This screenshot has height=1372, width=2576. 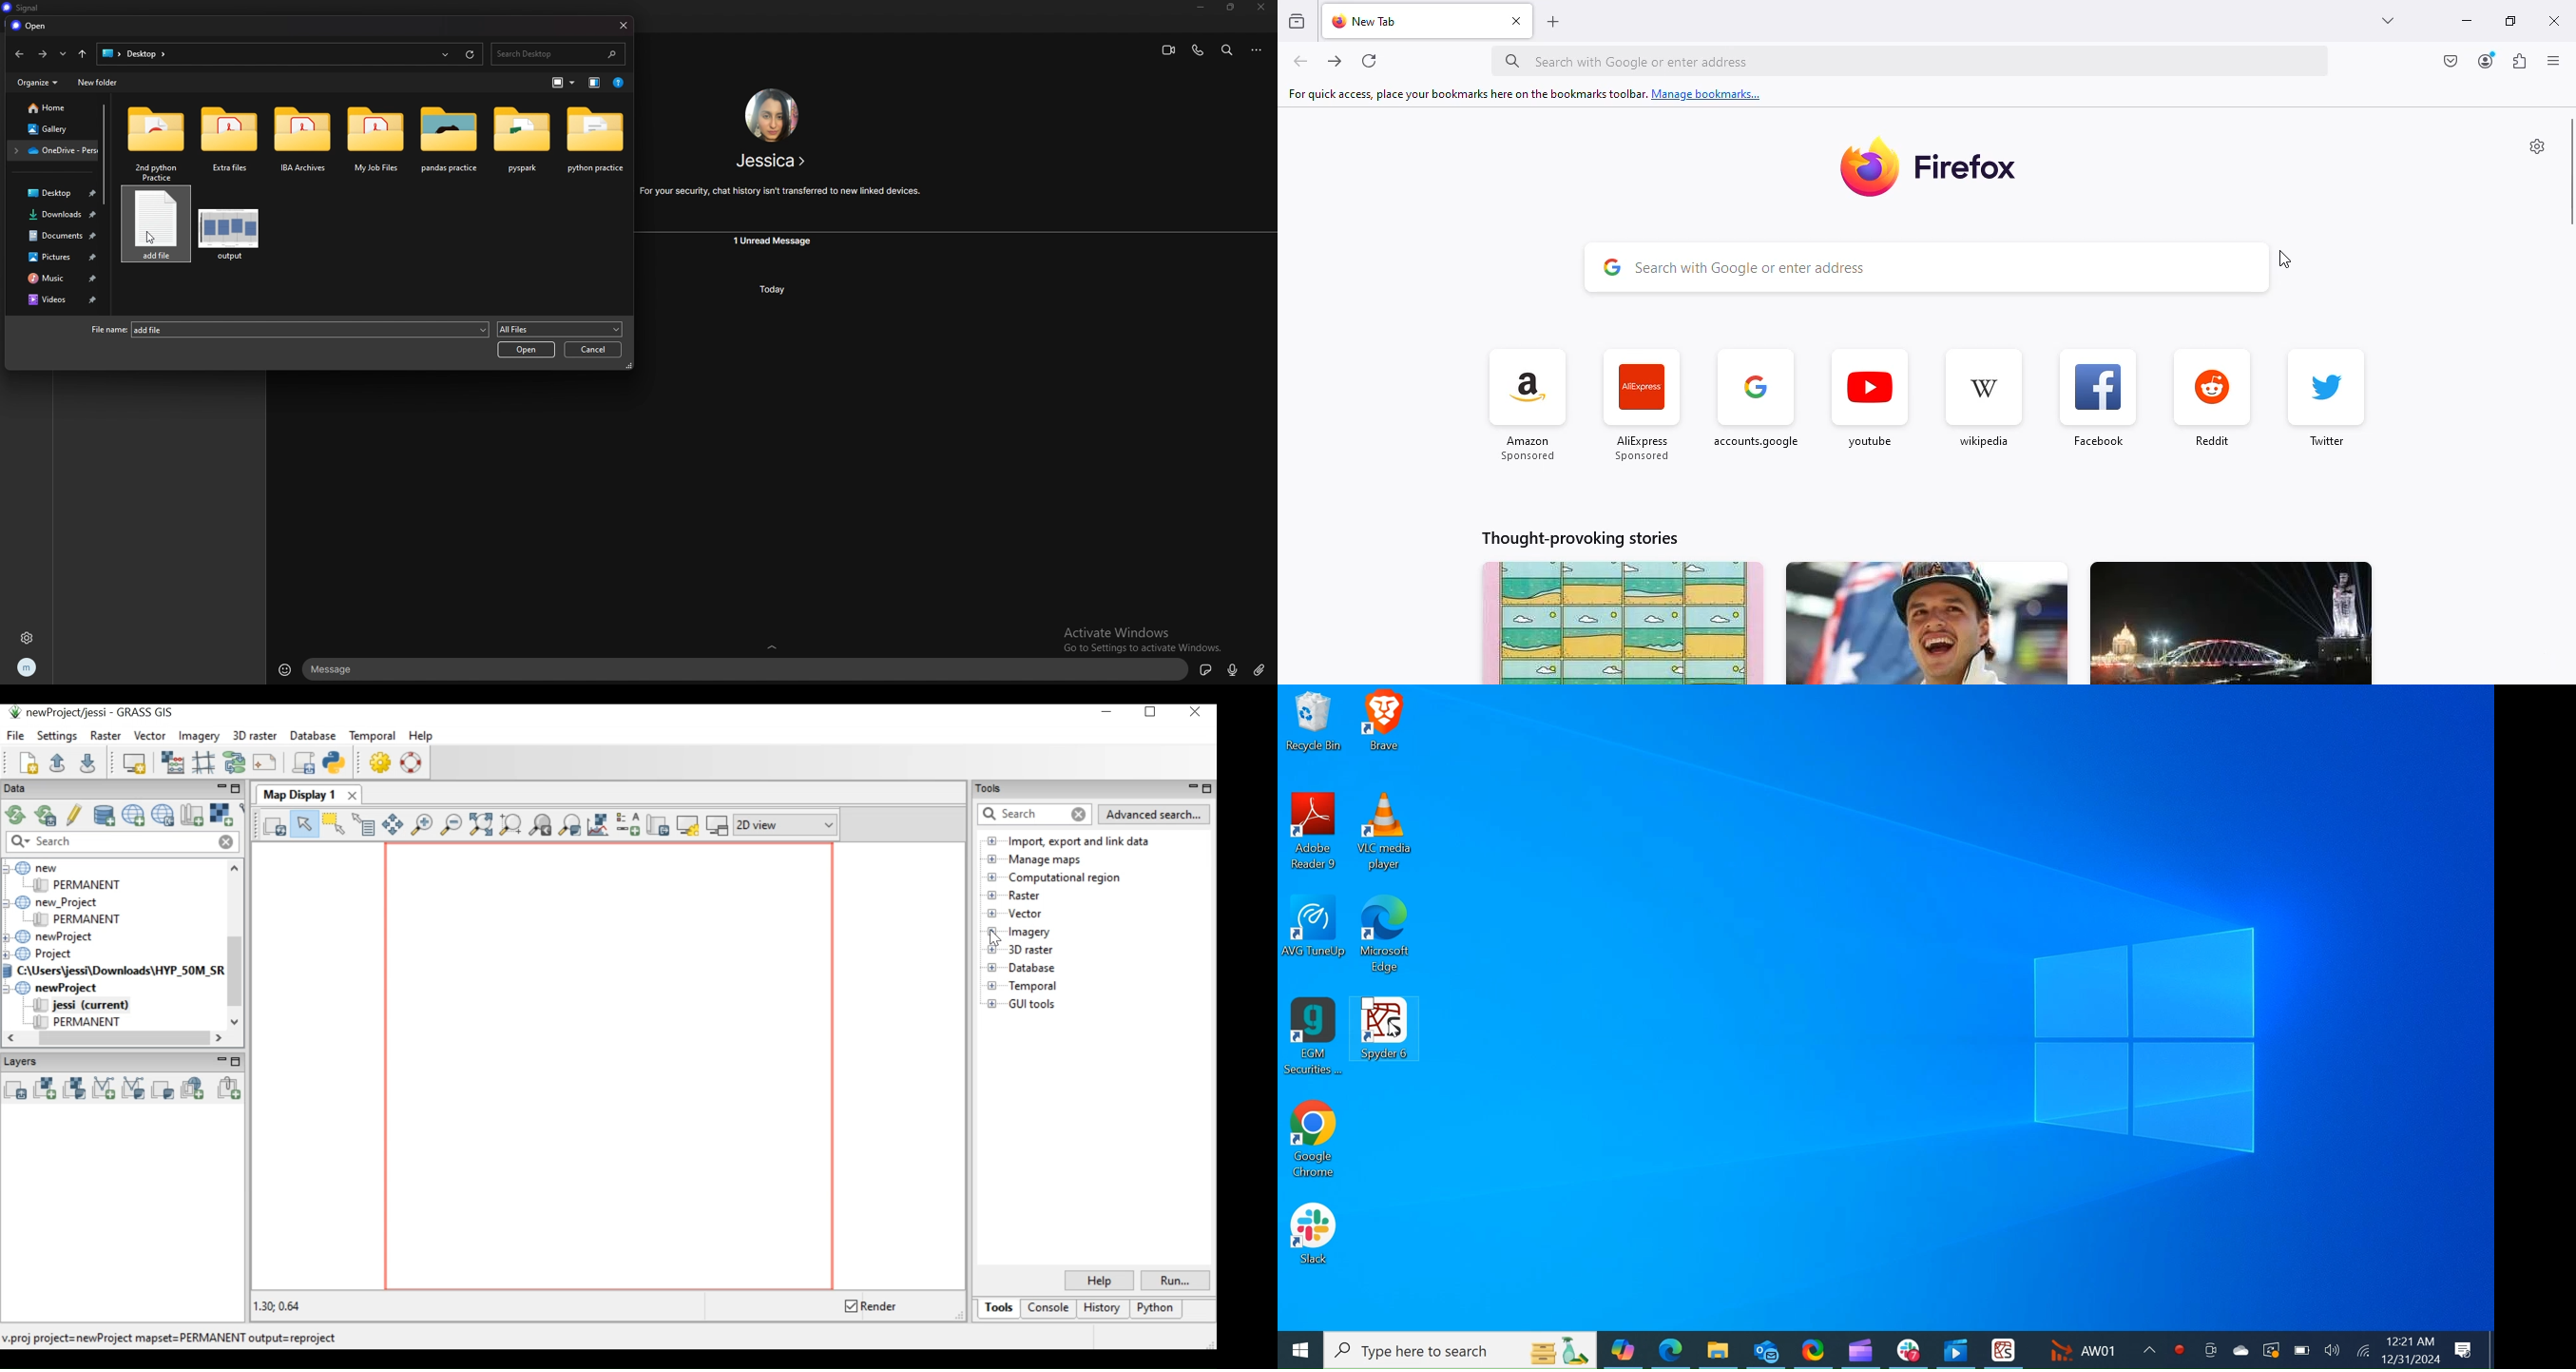 What do you see at coordinates (1313, 1235) in the screenshot?
I see `Slack Desktop Icon` at bounding box center [1313, 1235].